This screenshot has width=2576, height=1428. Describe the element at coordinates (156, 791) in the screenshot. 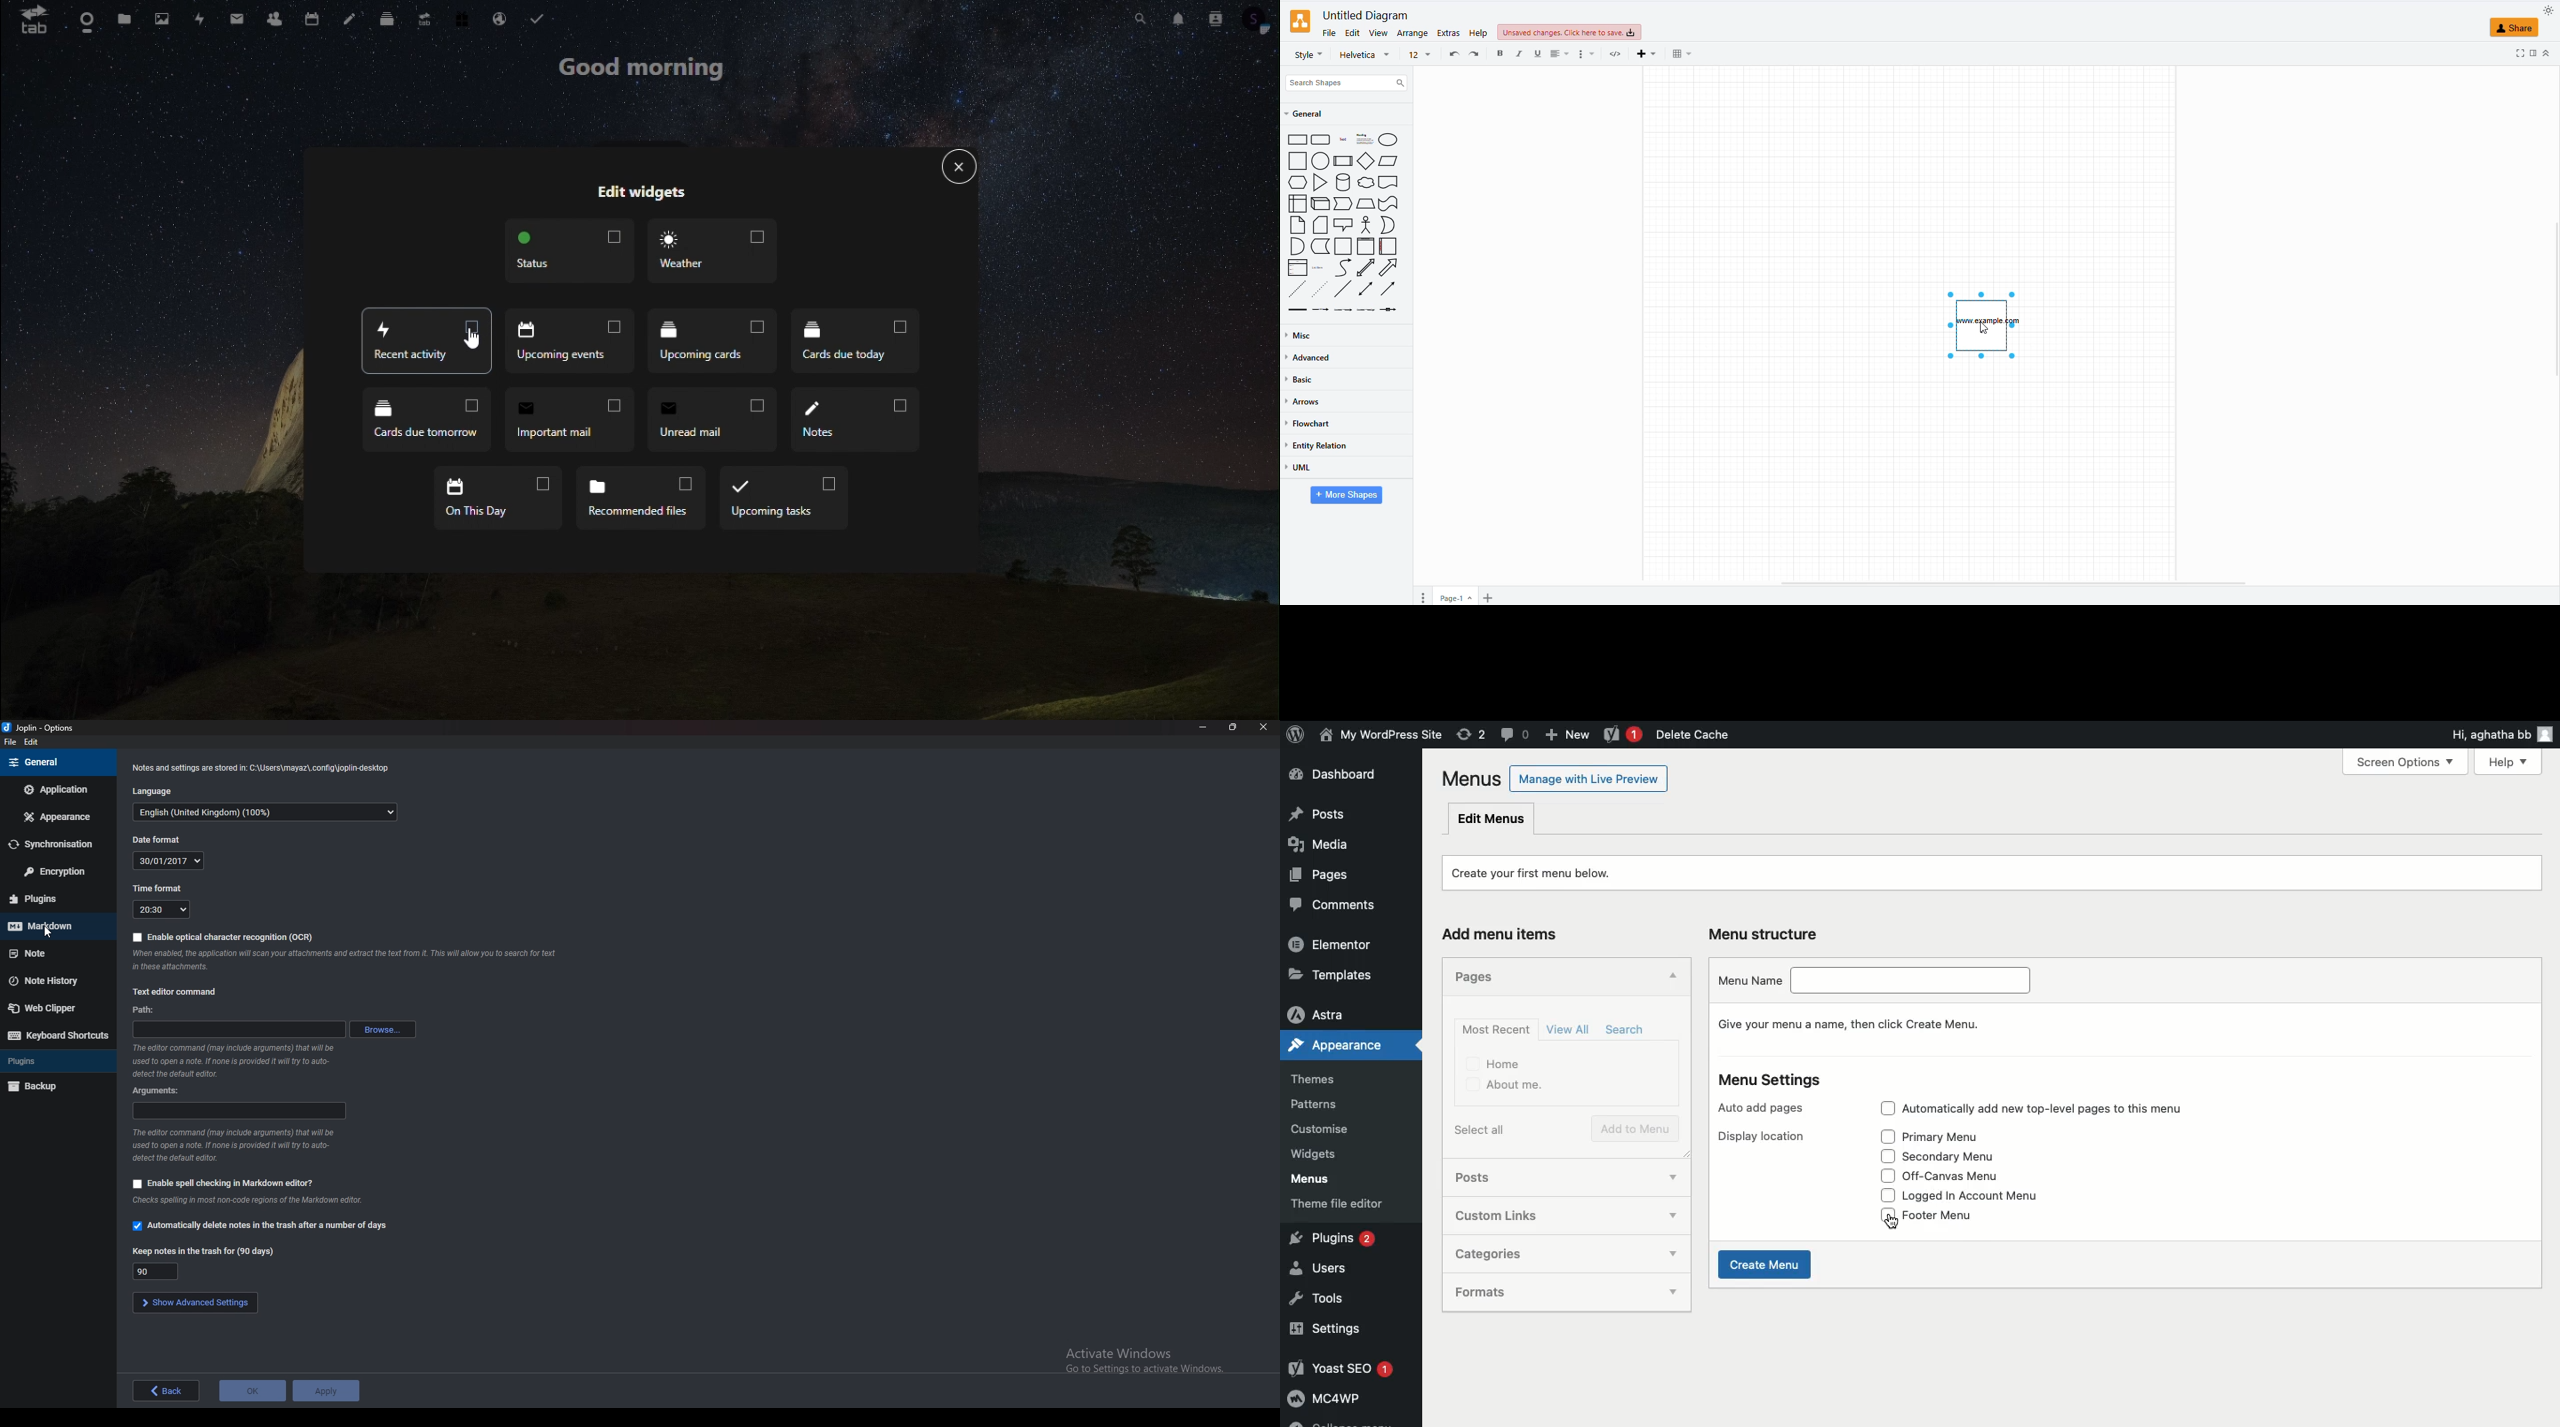

I see `Language` at that location.